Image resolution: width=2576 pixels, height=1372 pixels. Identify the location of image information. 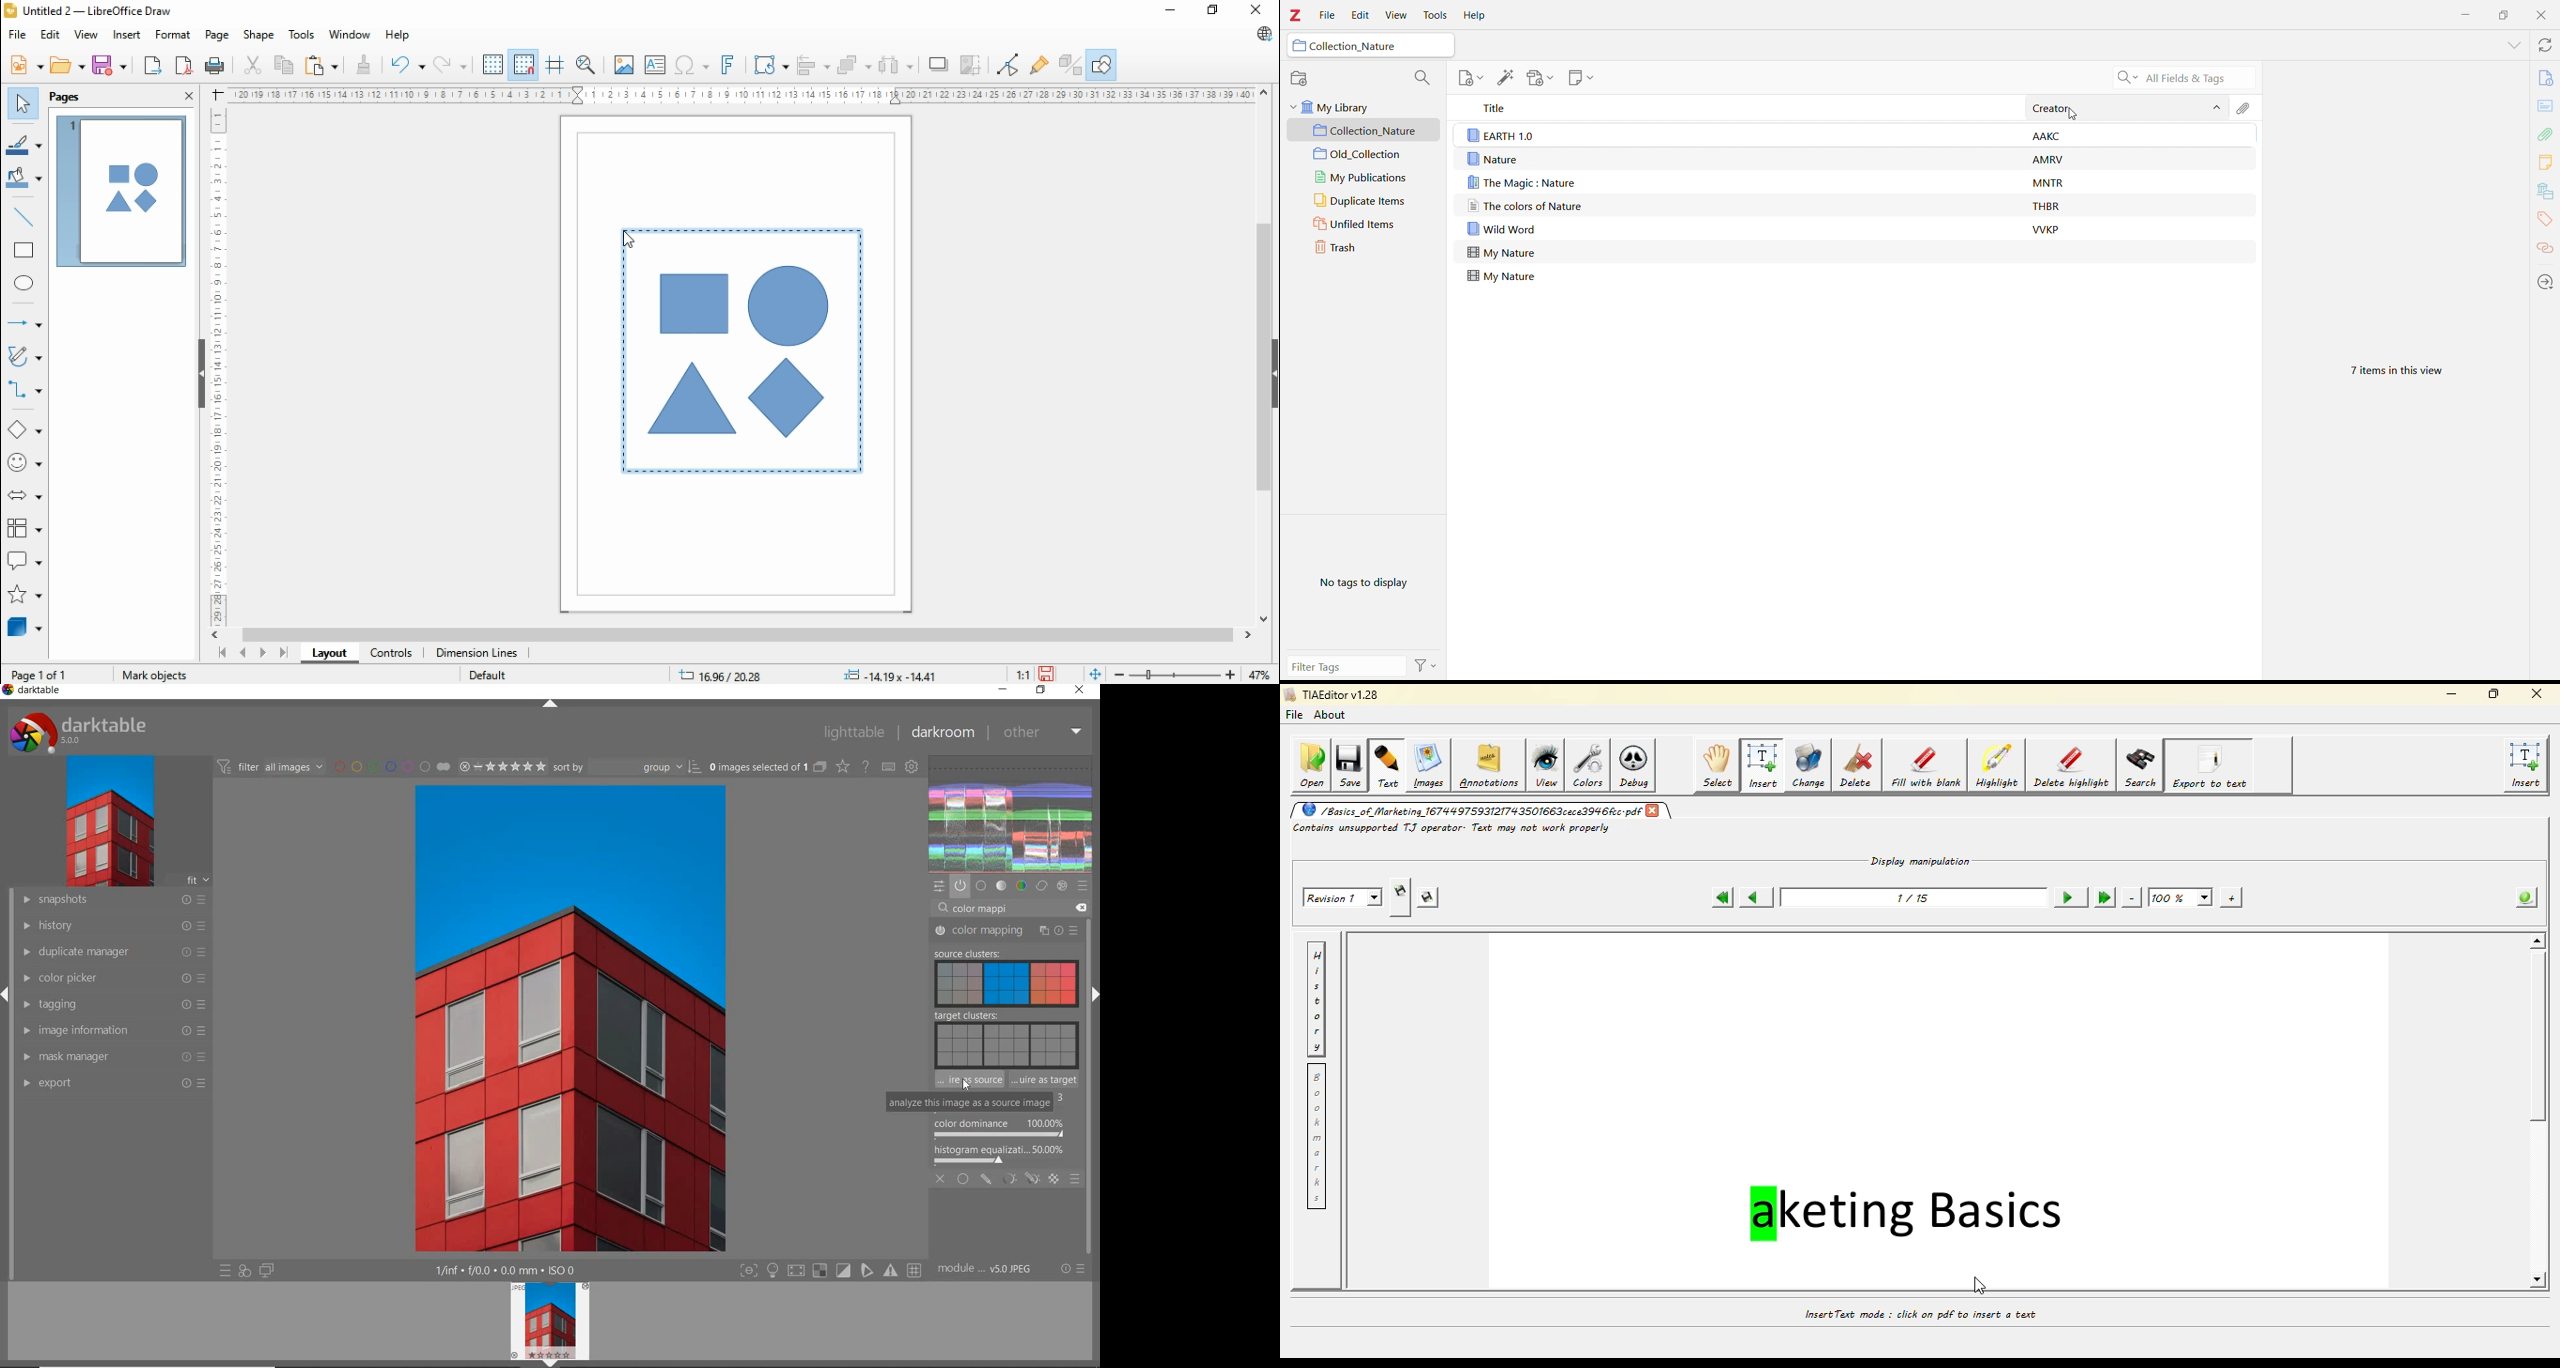
(113, 1031).